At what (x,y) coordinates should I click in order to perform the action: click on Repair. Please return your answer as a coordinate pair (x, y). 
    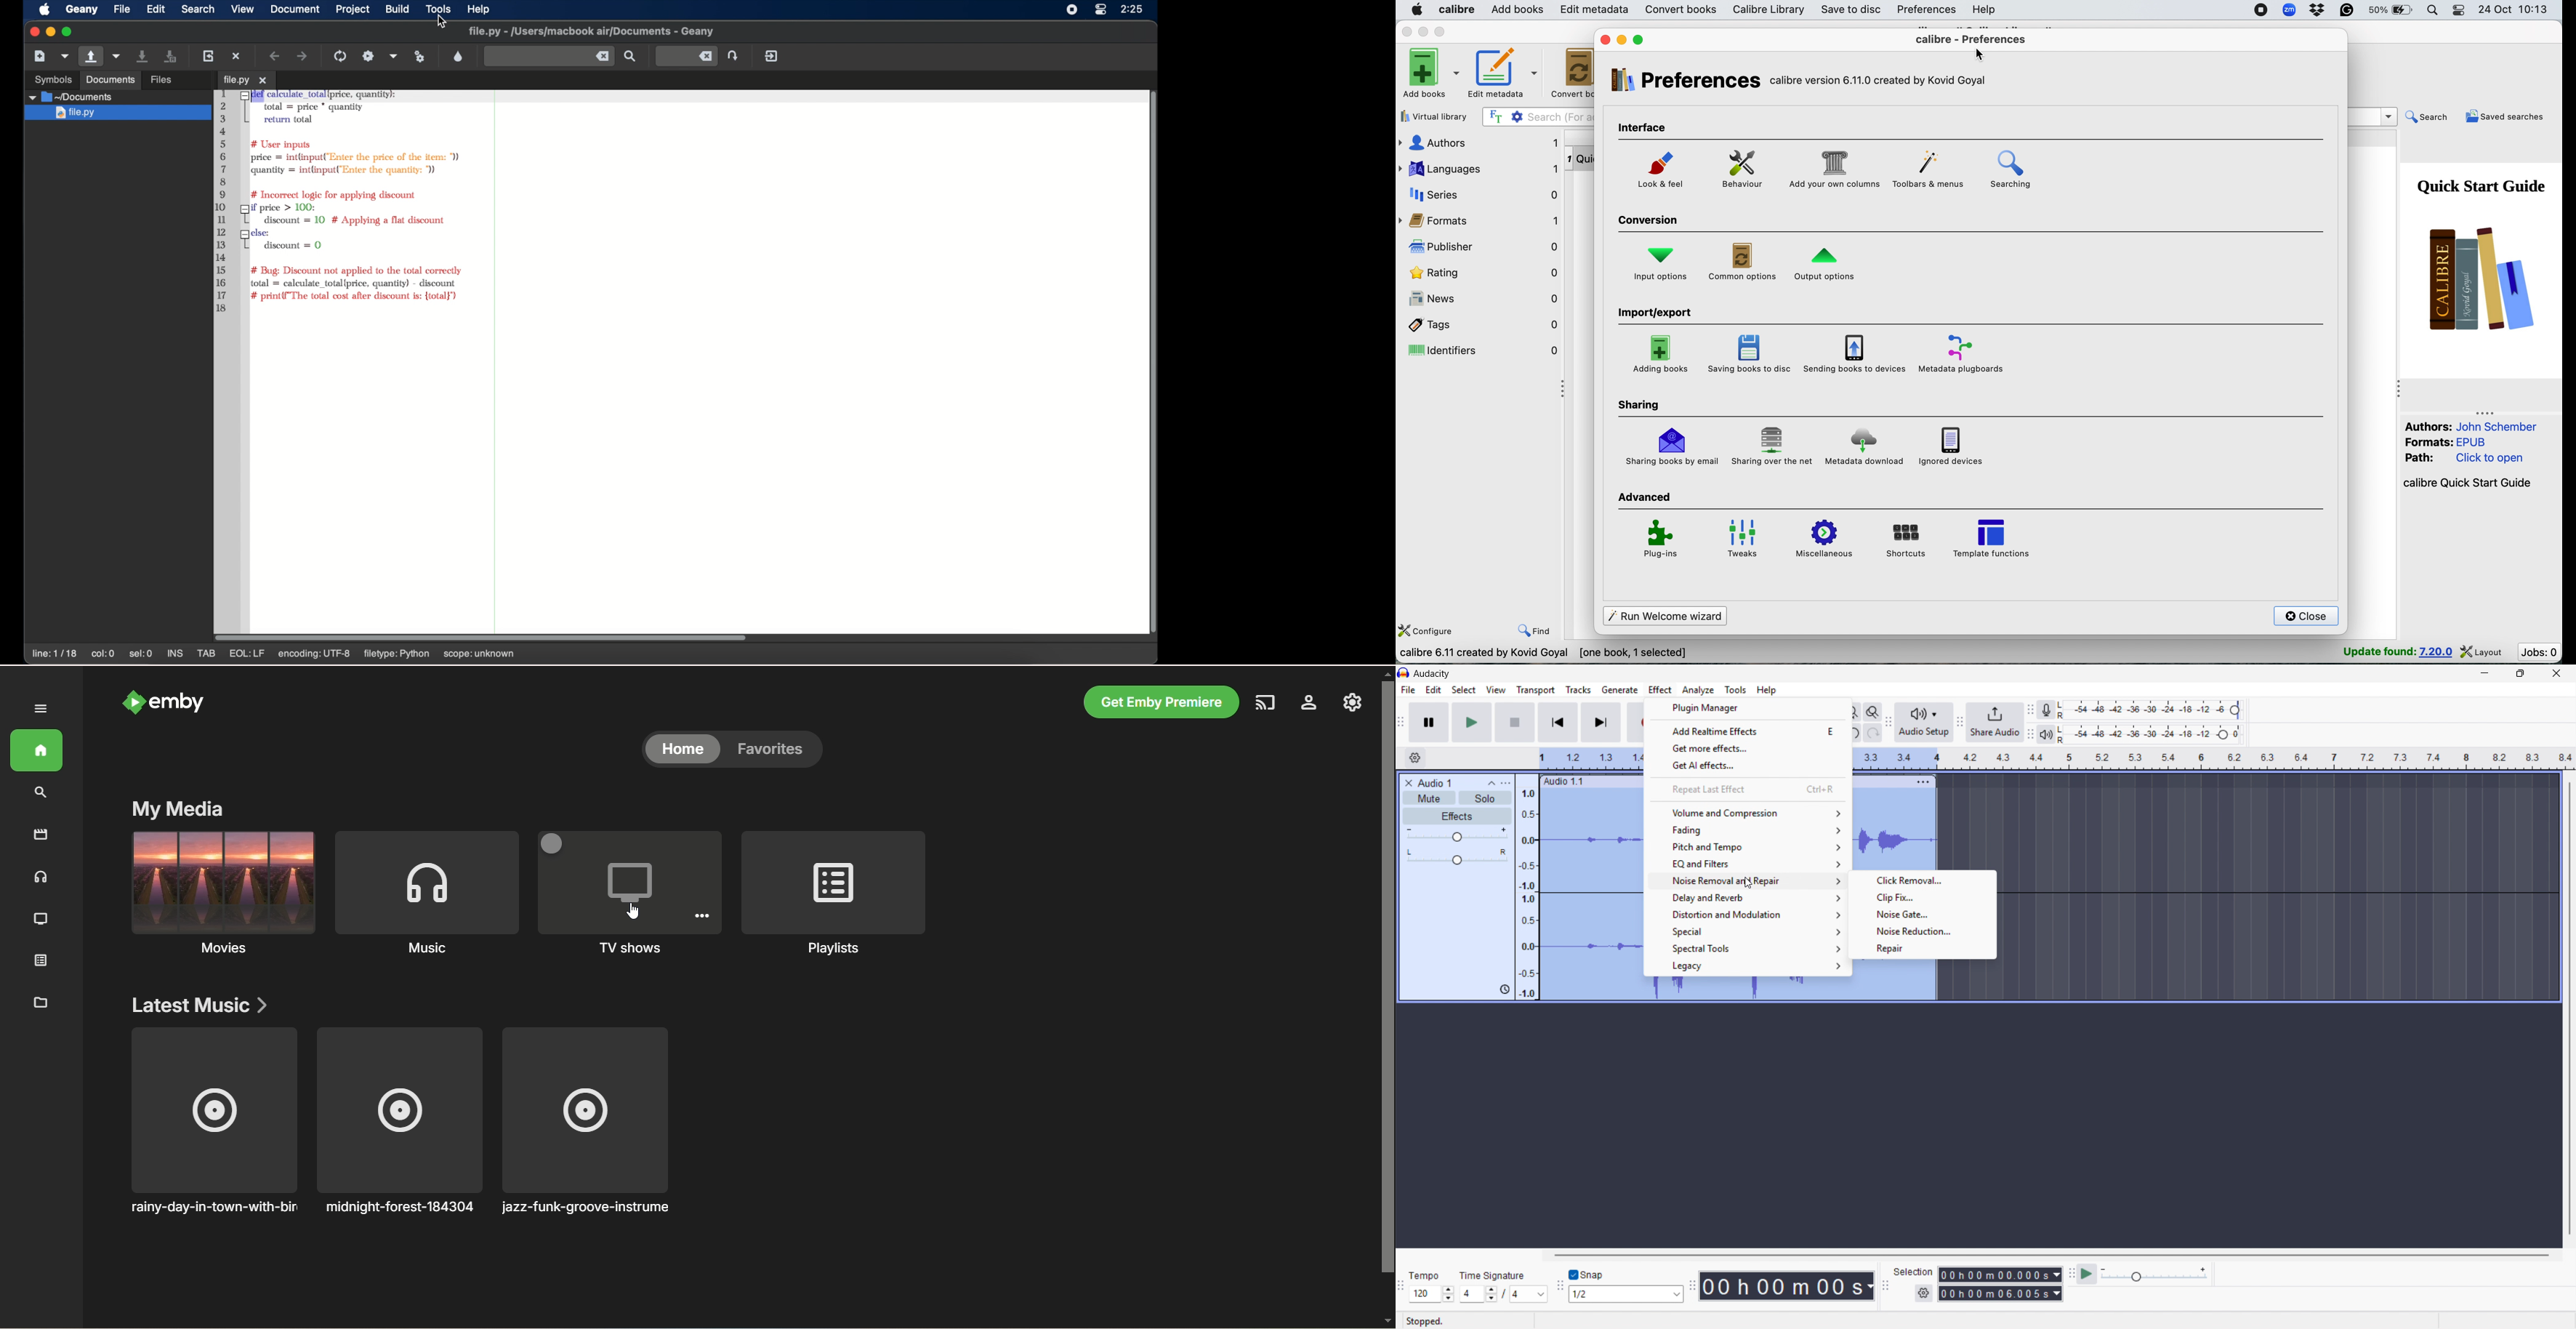
    Looking at the image, I should click on (1923, 949).